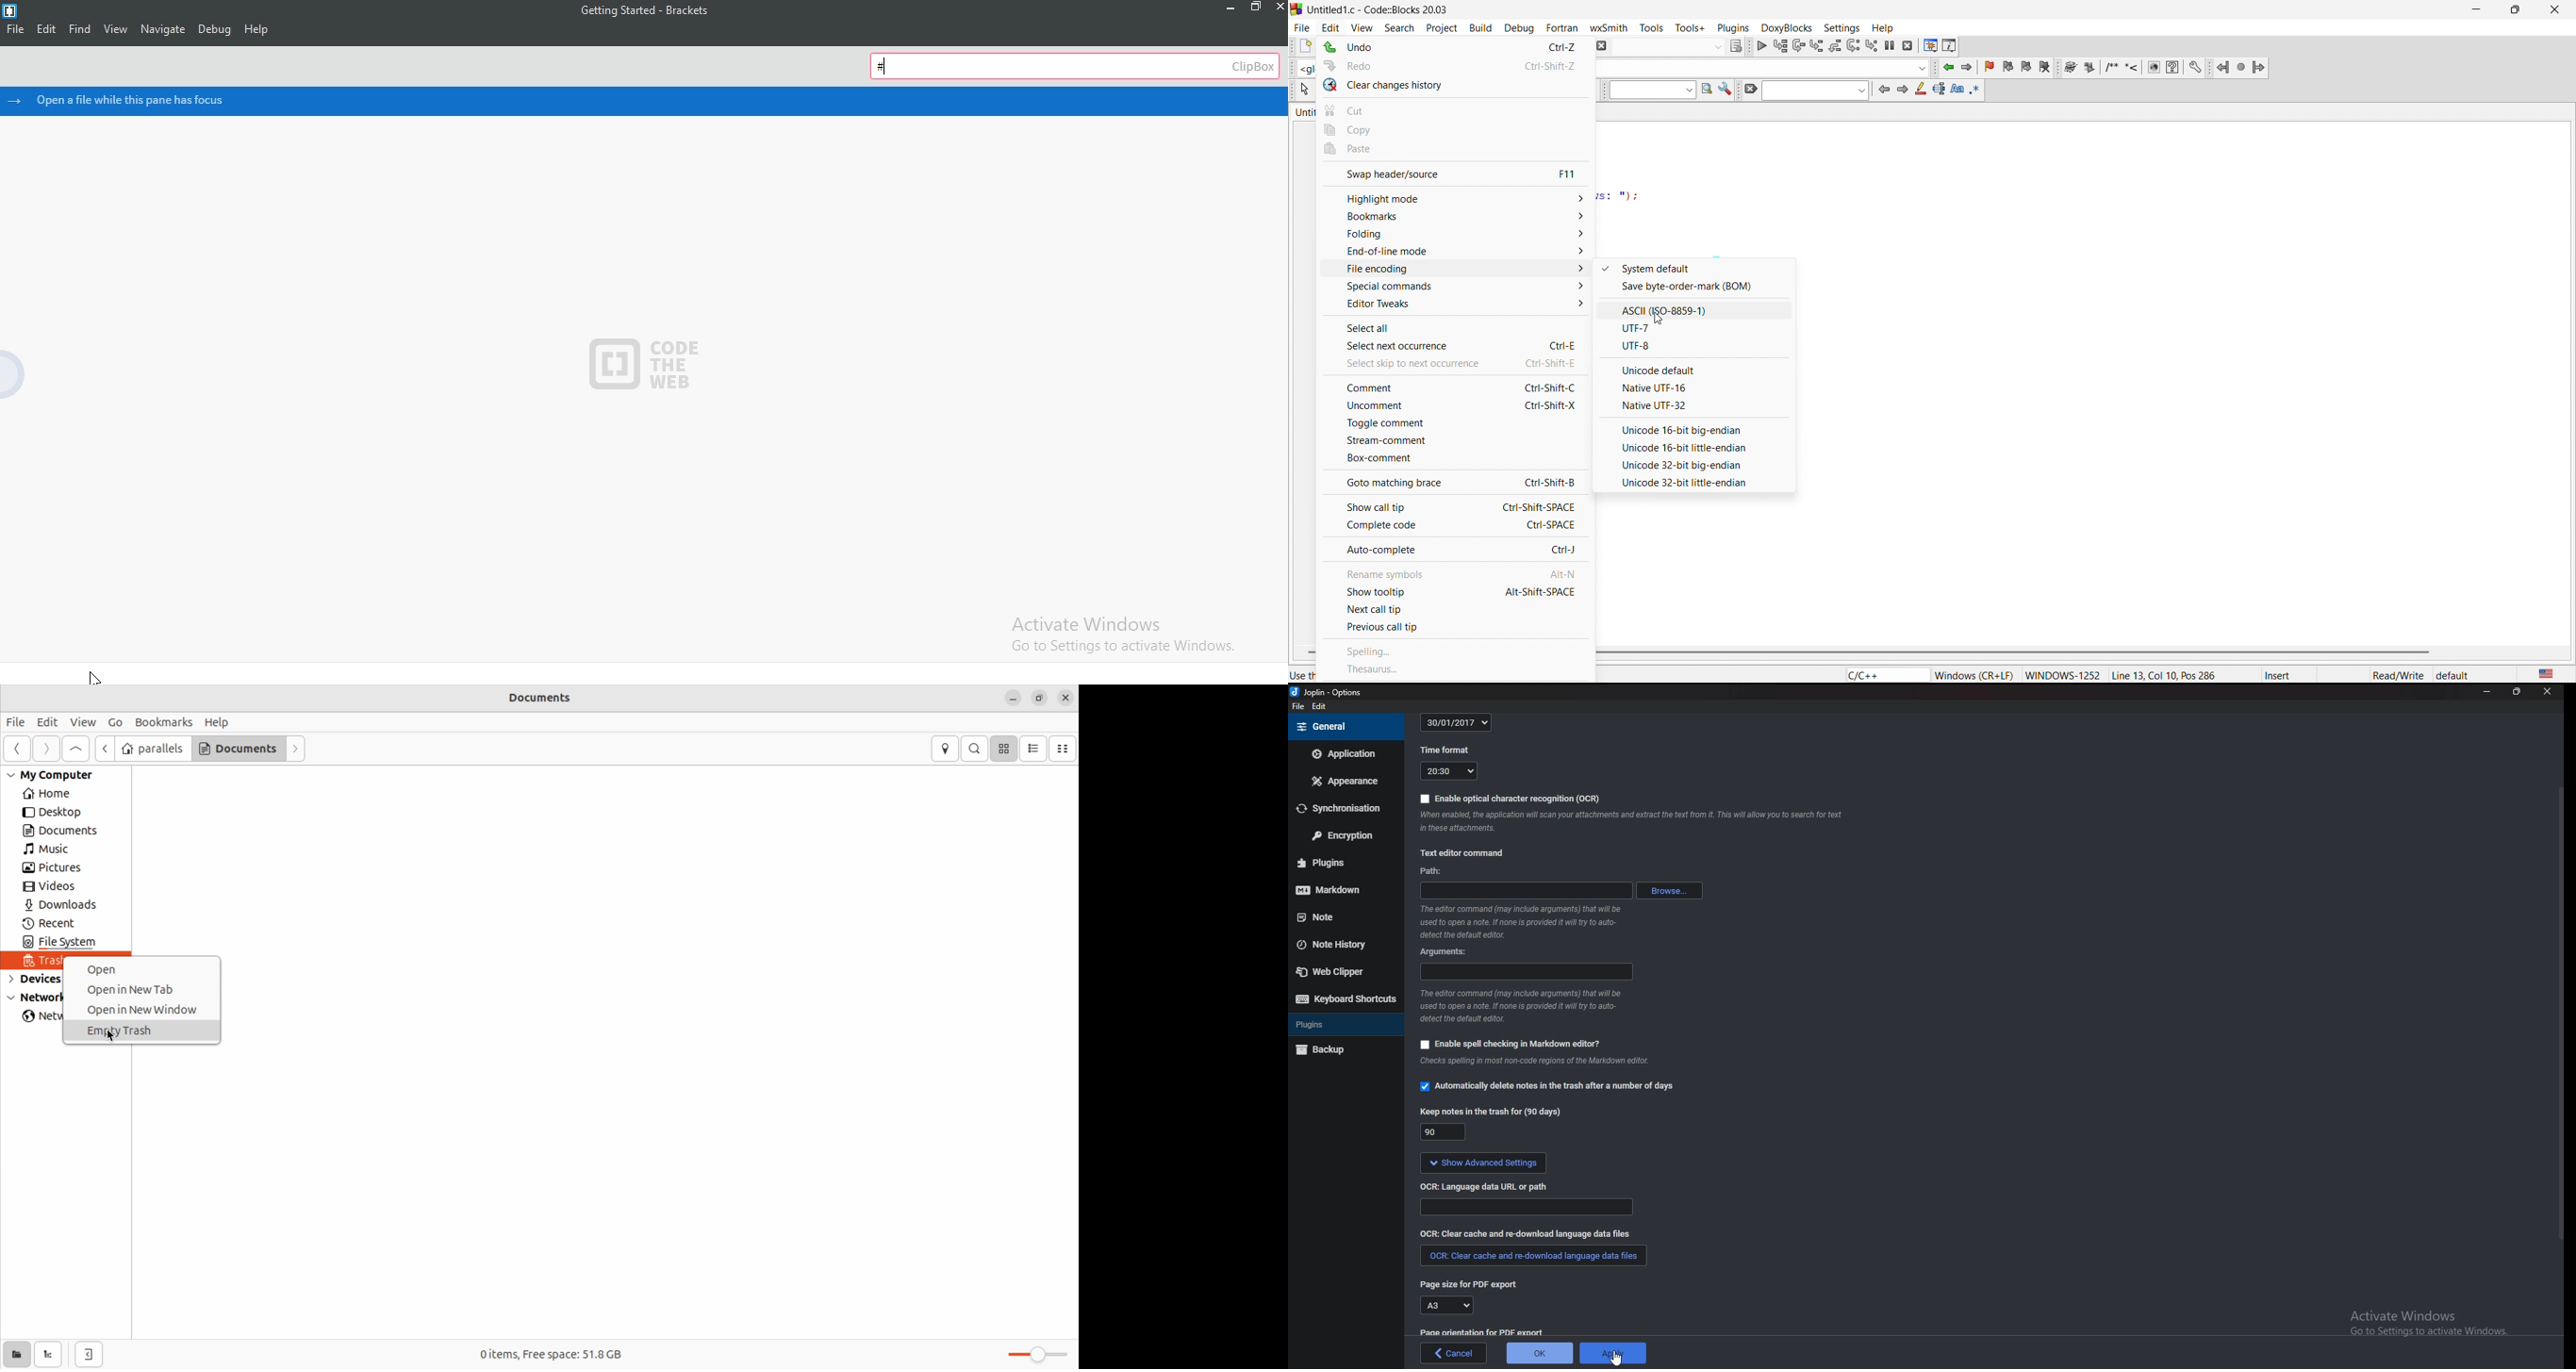 The image size is (2576, 1372). Describe the element at coordinates (2196, 68) in the screenshot. I see `settings` at that location.